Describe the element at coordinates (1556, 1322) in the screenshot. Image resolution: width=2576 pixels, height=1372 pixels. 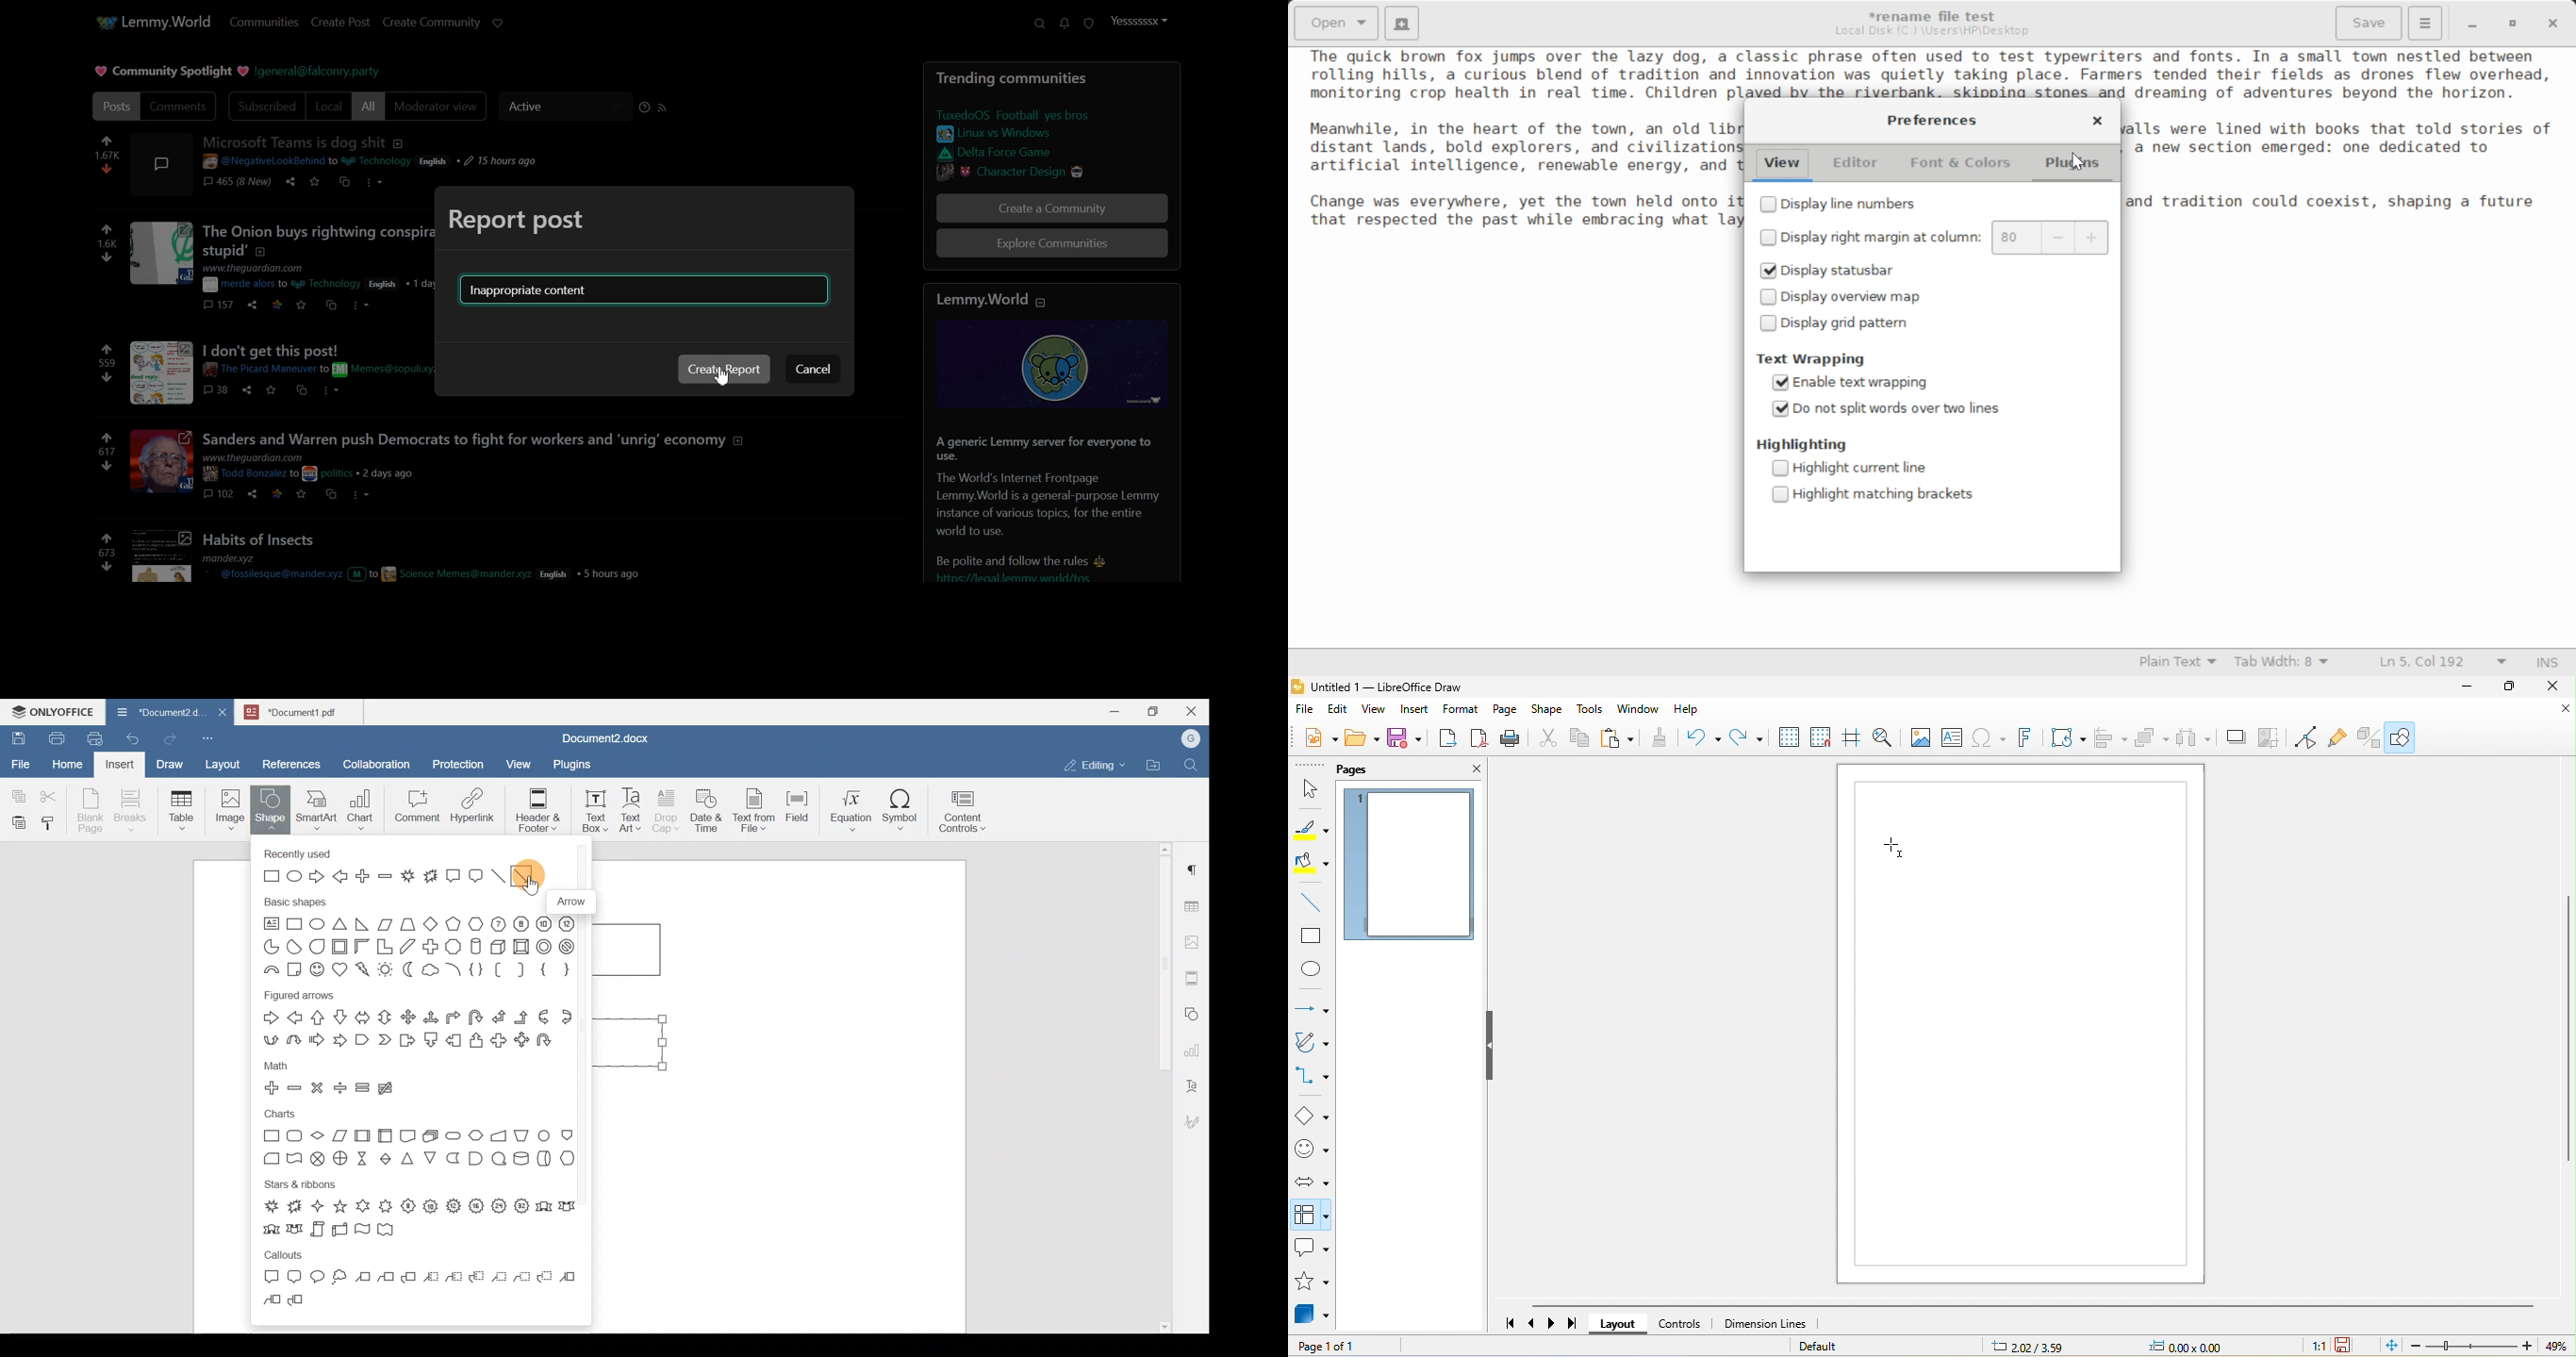
I see `scroll to next page` at that location.